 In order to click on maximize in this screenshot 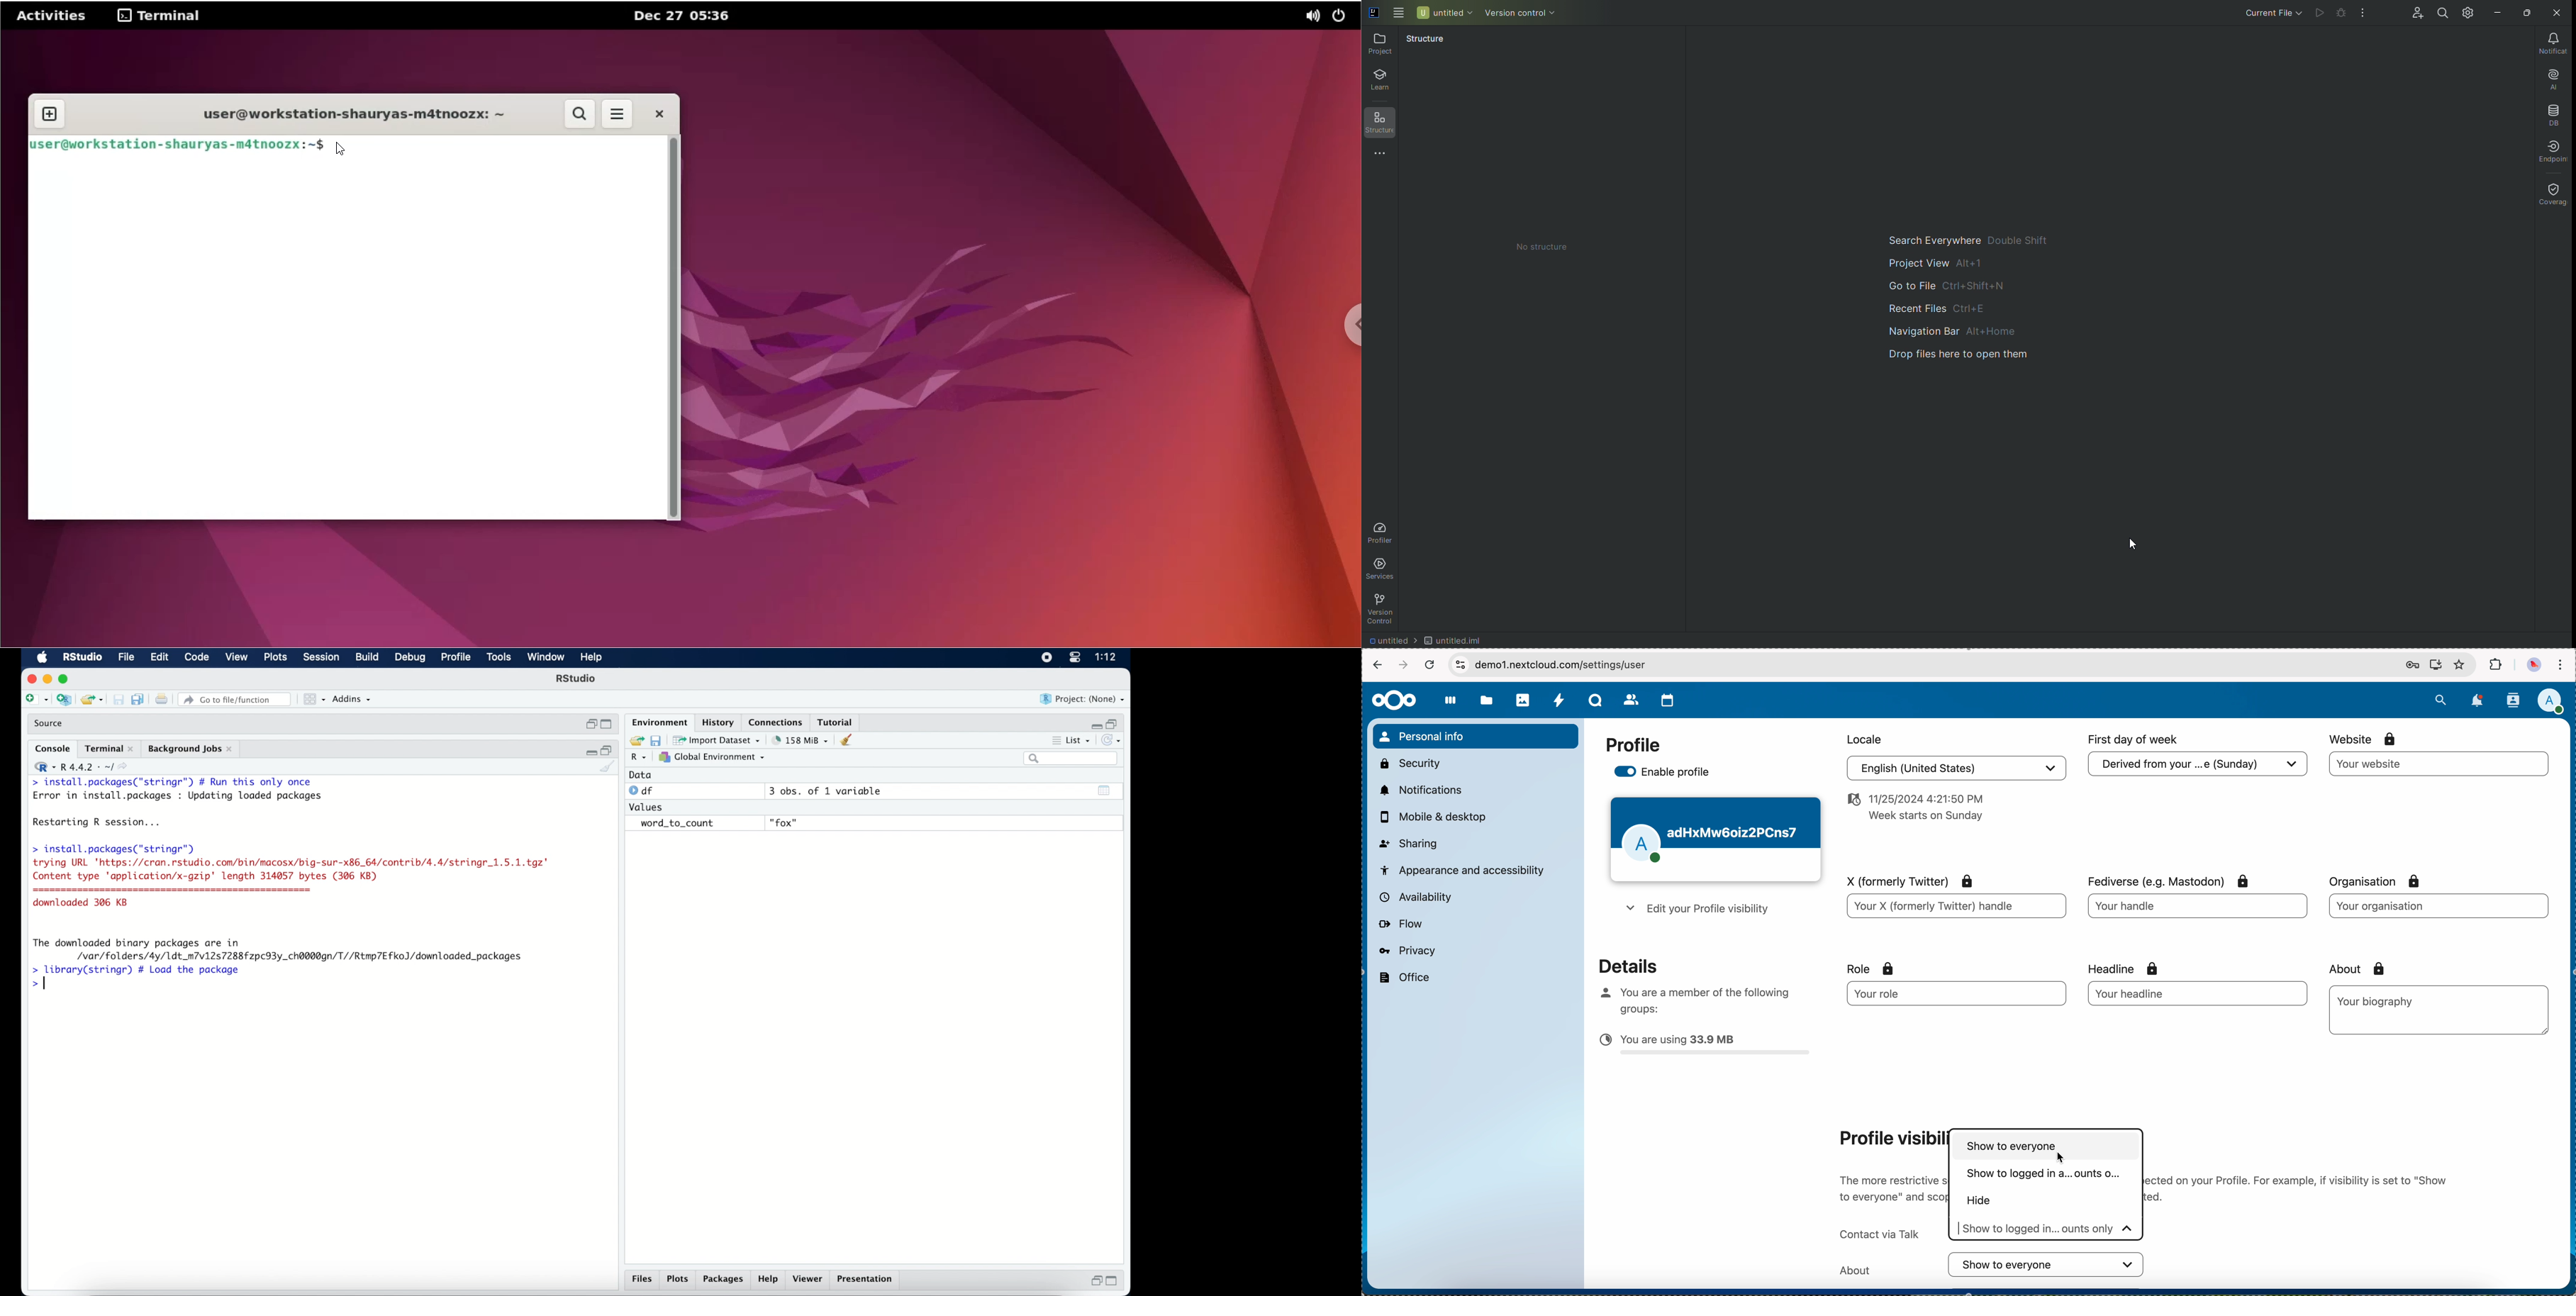, I will do `click(66, 679)`.